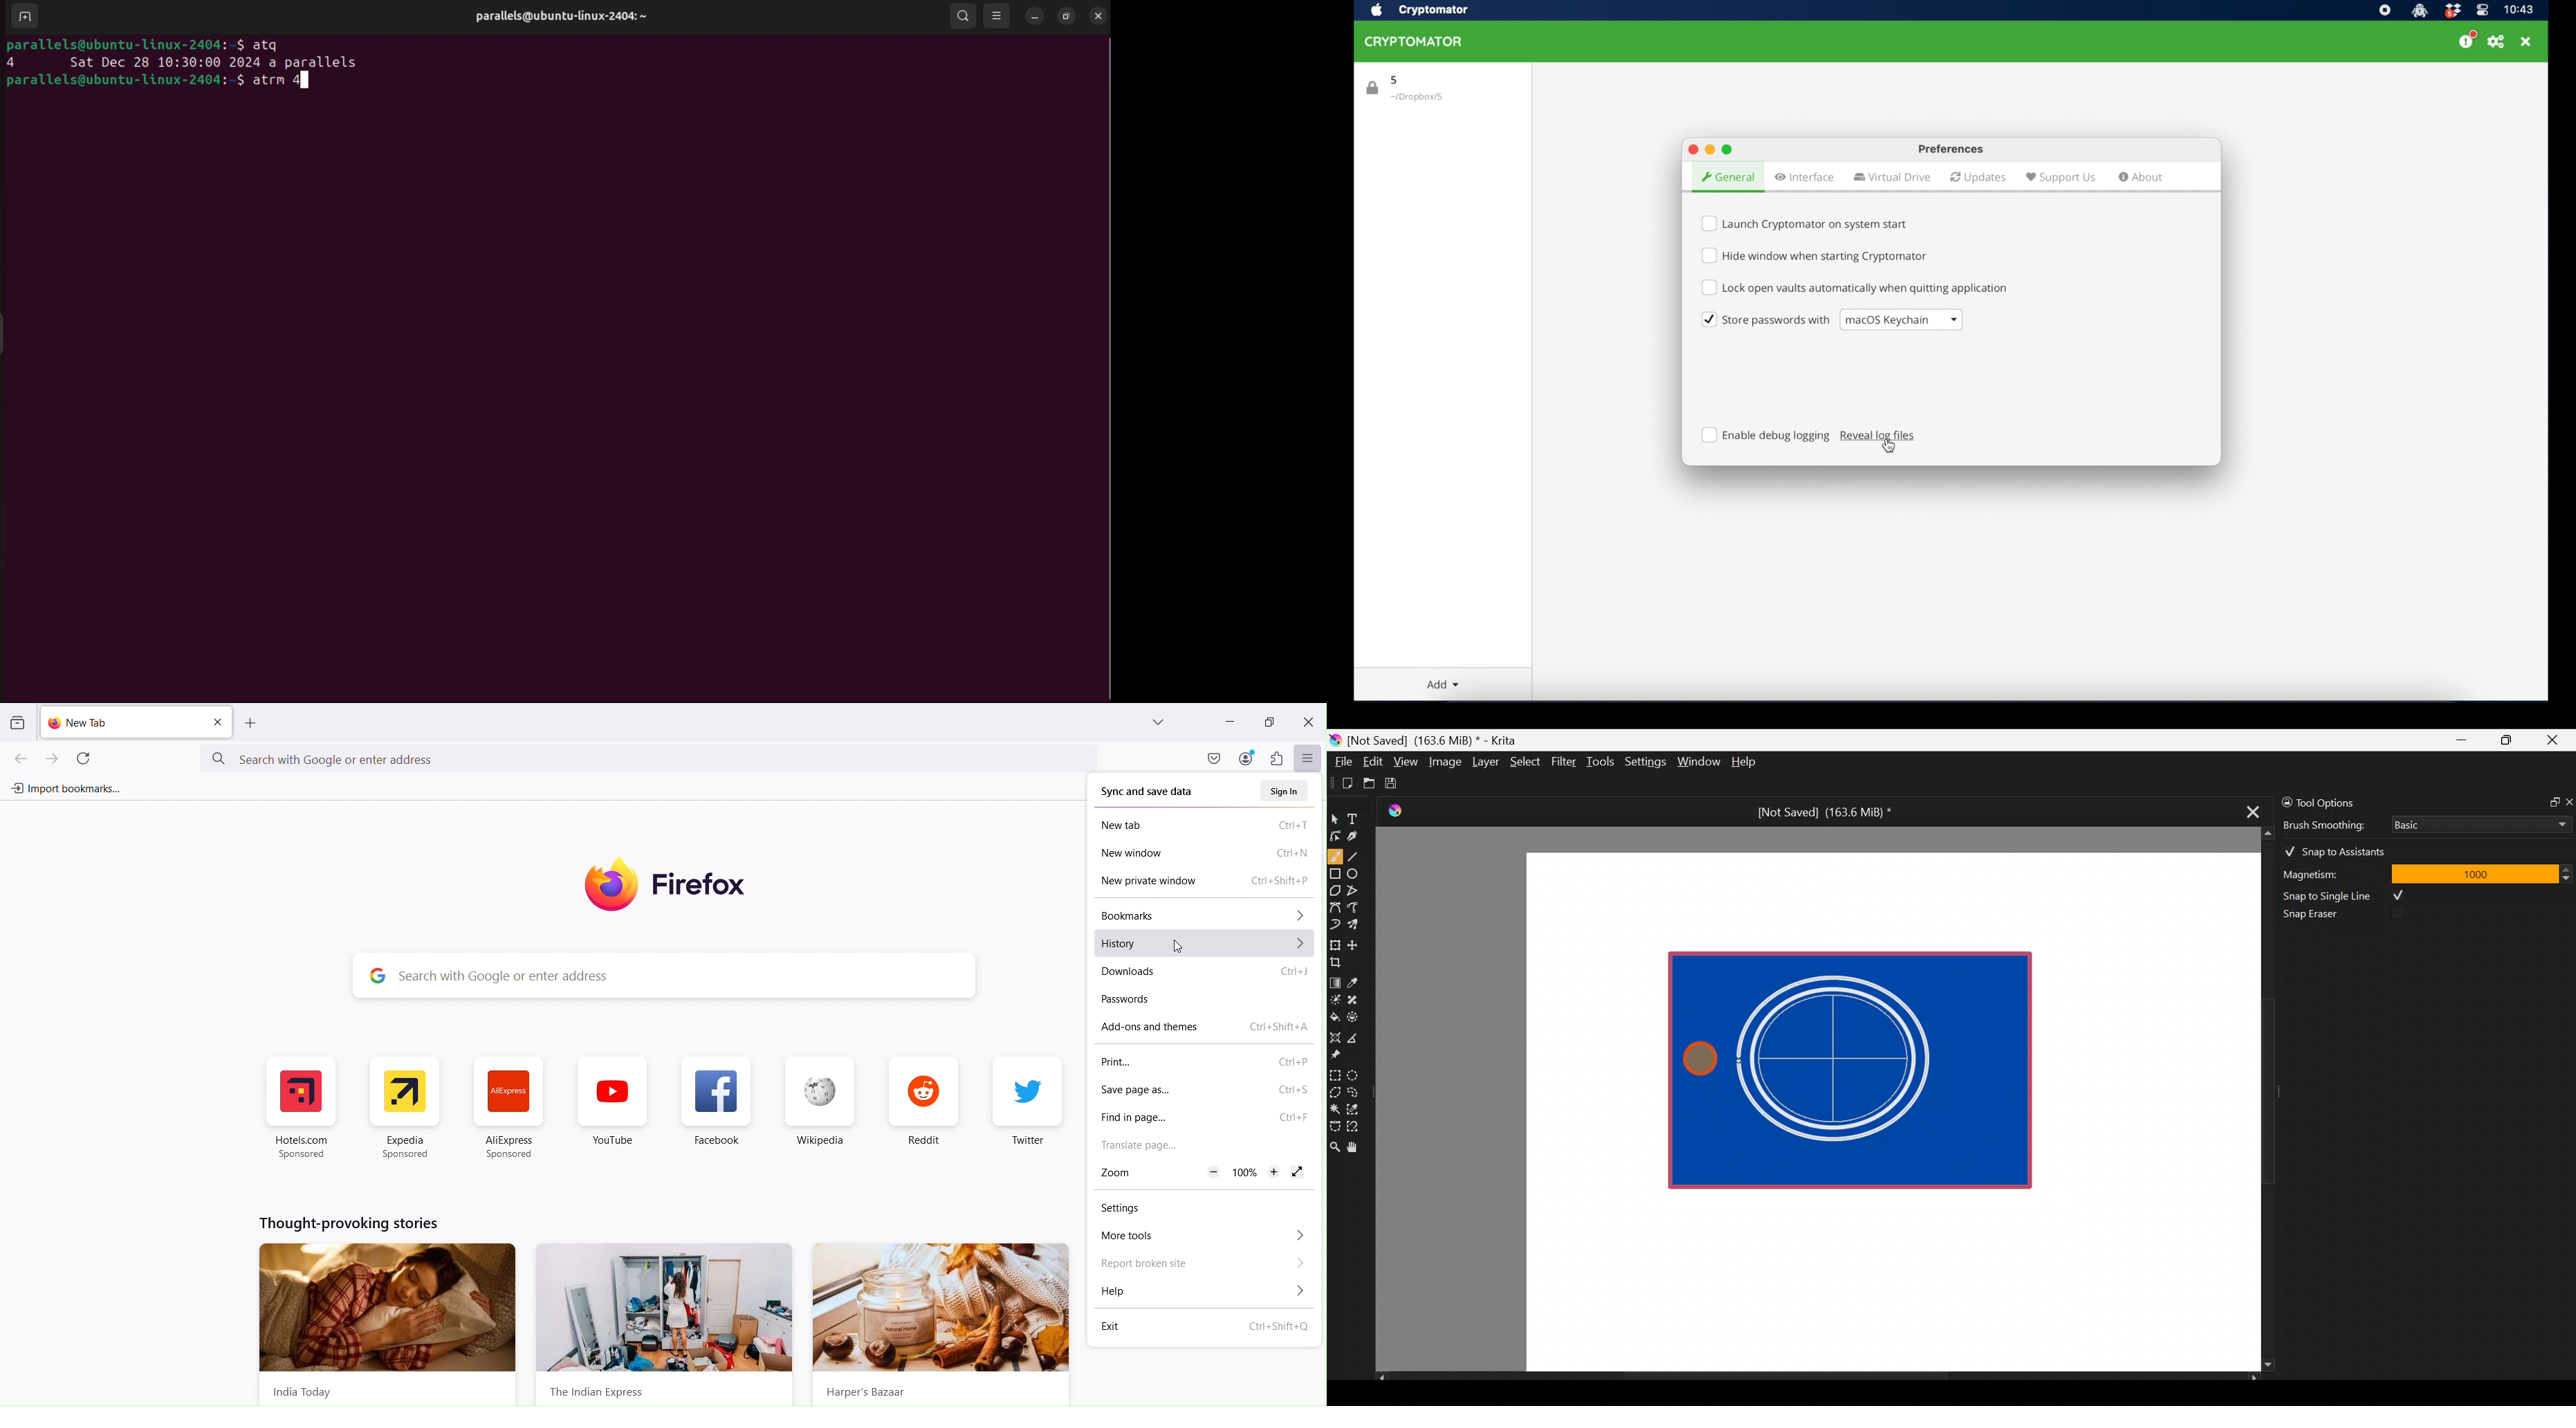 The width and height of the screenshot is (2576, 1428). What do you see at coordinates (1879, 436) in the screenshot?
I see `reveal log files` at bounding box center [1879, 436].